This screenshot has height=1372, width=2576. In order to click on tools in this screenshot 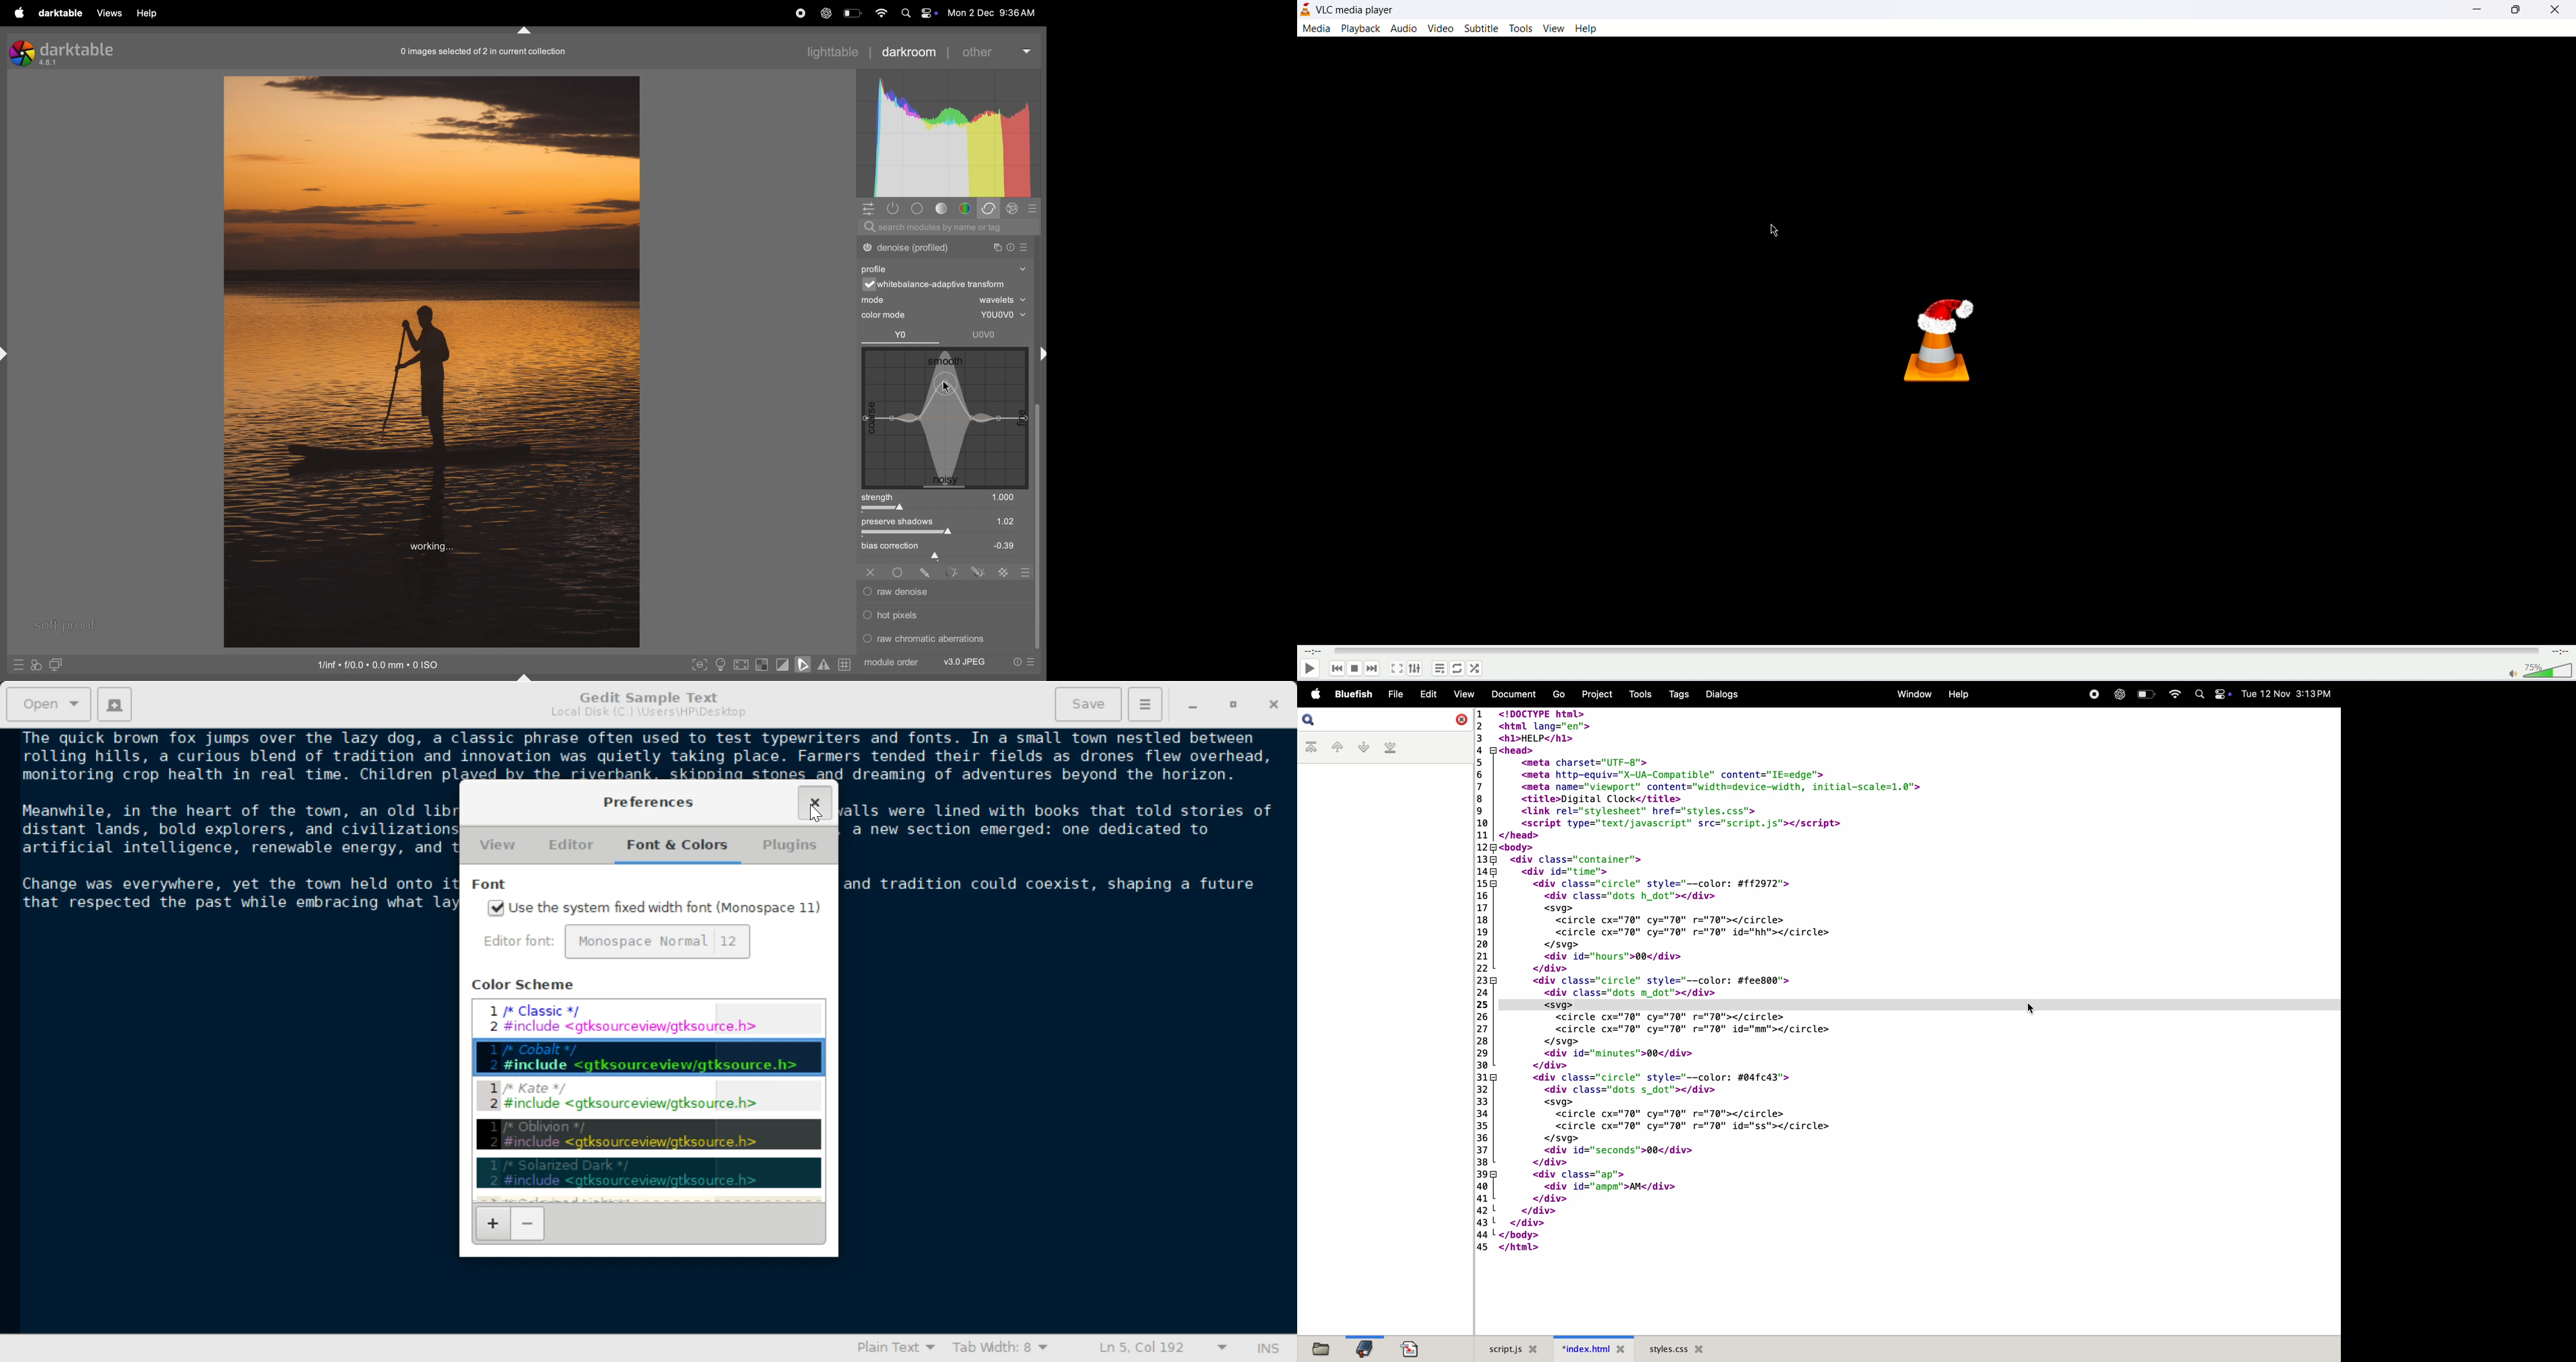, I will do `click(1520, 27)`.